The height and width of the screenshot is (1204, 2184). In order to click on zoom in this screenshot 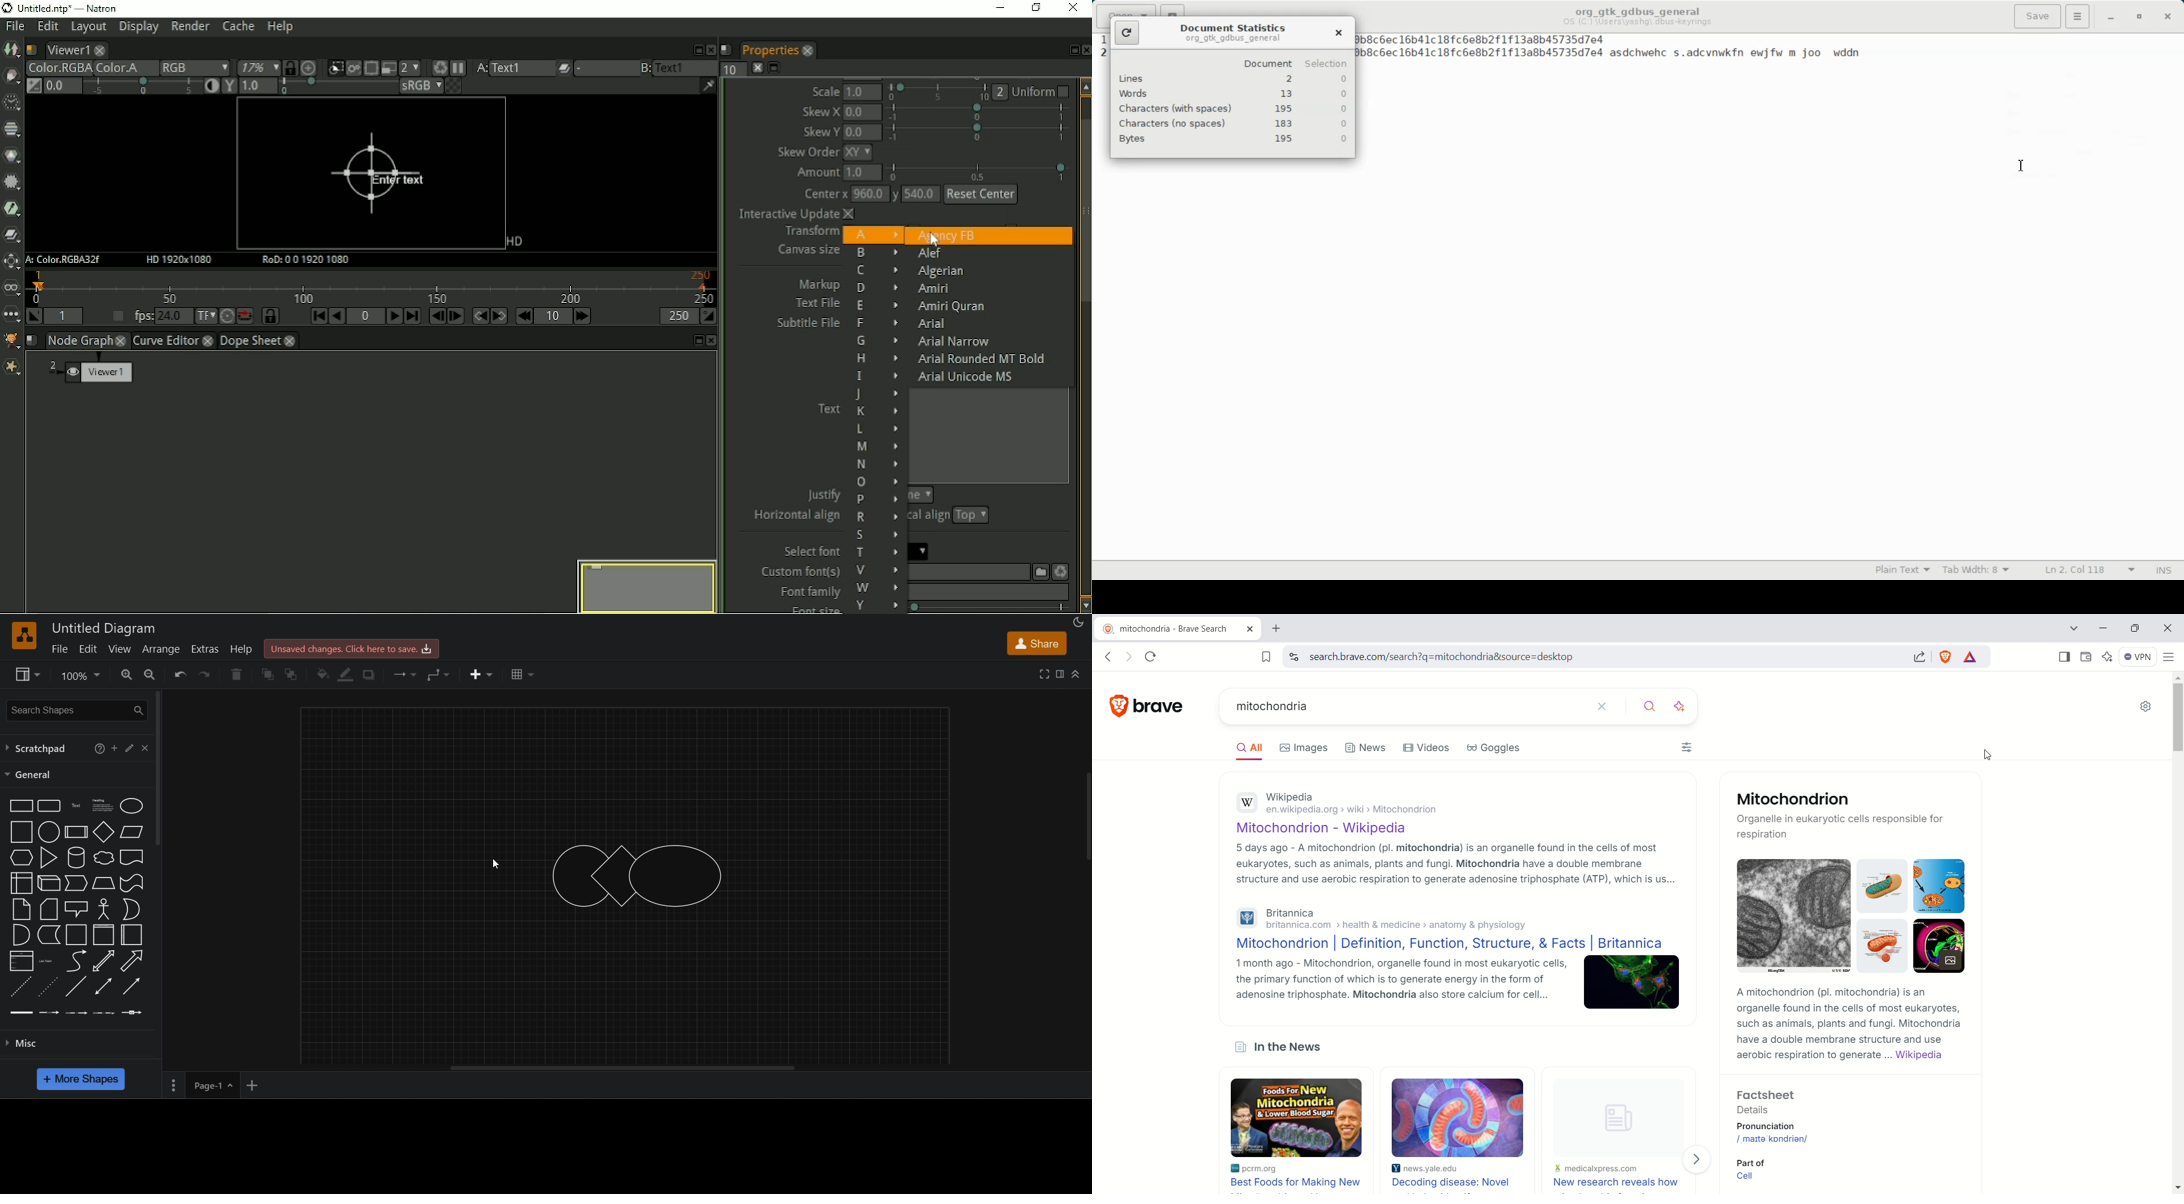, I will do `click(80, 677)`.